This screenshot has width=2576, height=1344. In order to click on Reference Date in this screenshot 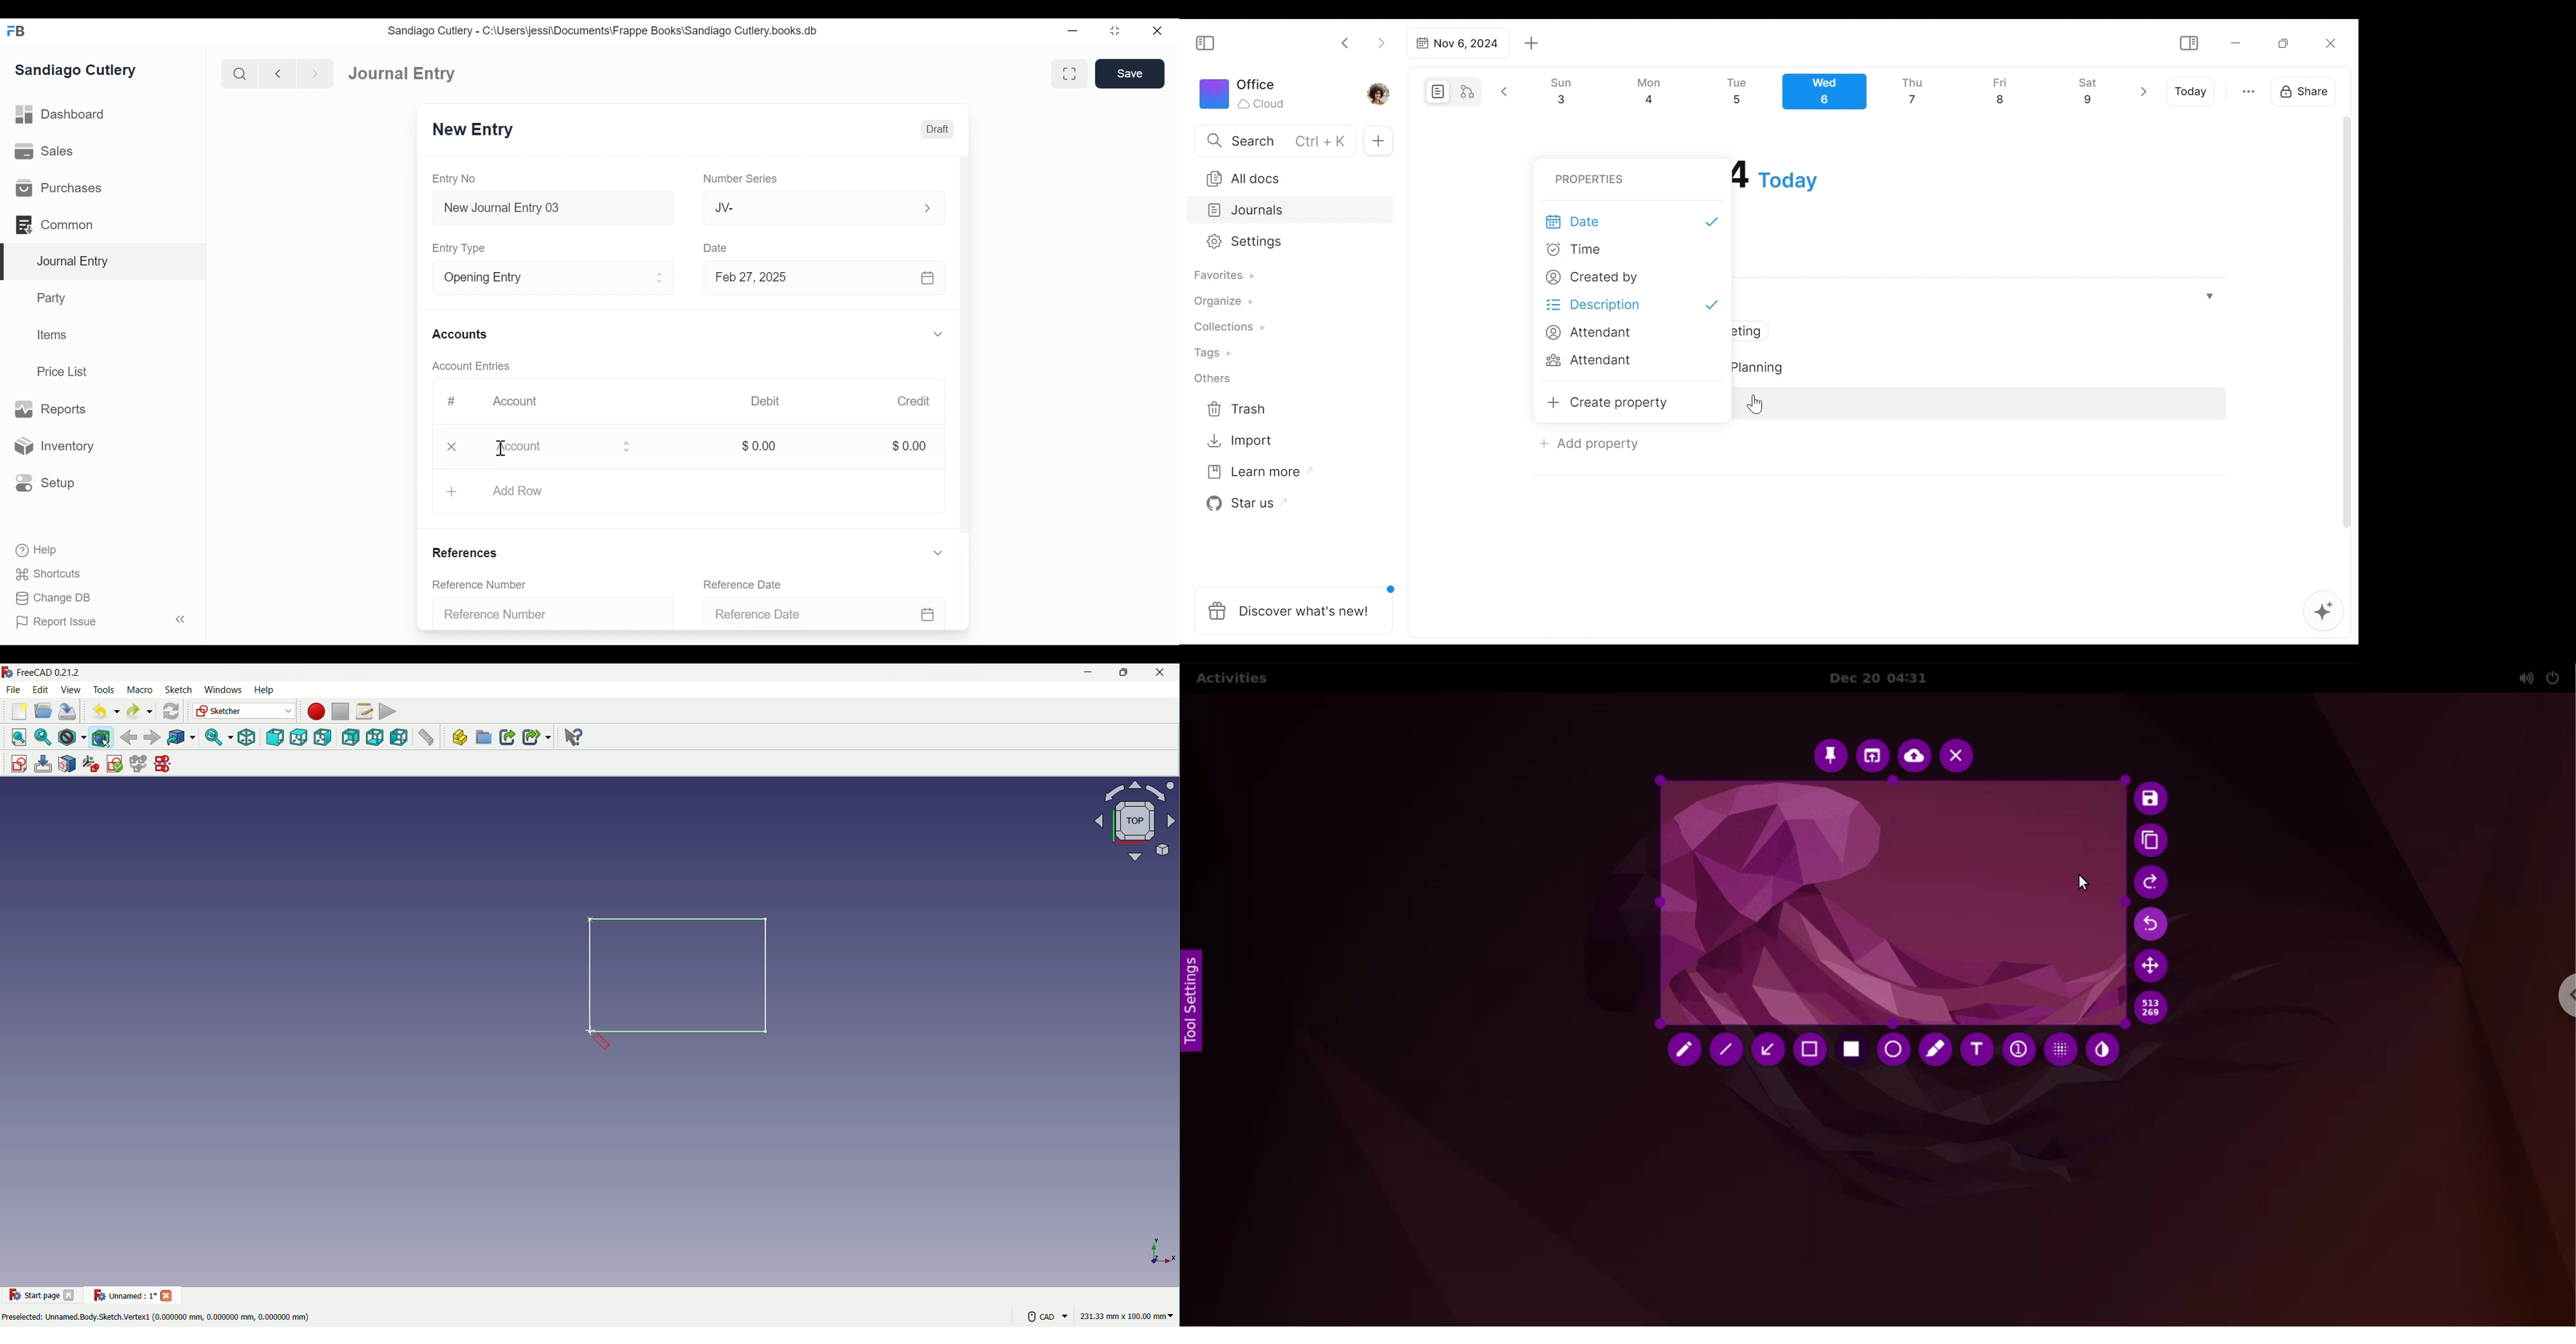, I will do `click(746, 584)`.